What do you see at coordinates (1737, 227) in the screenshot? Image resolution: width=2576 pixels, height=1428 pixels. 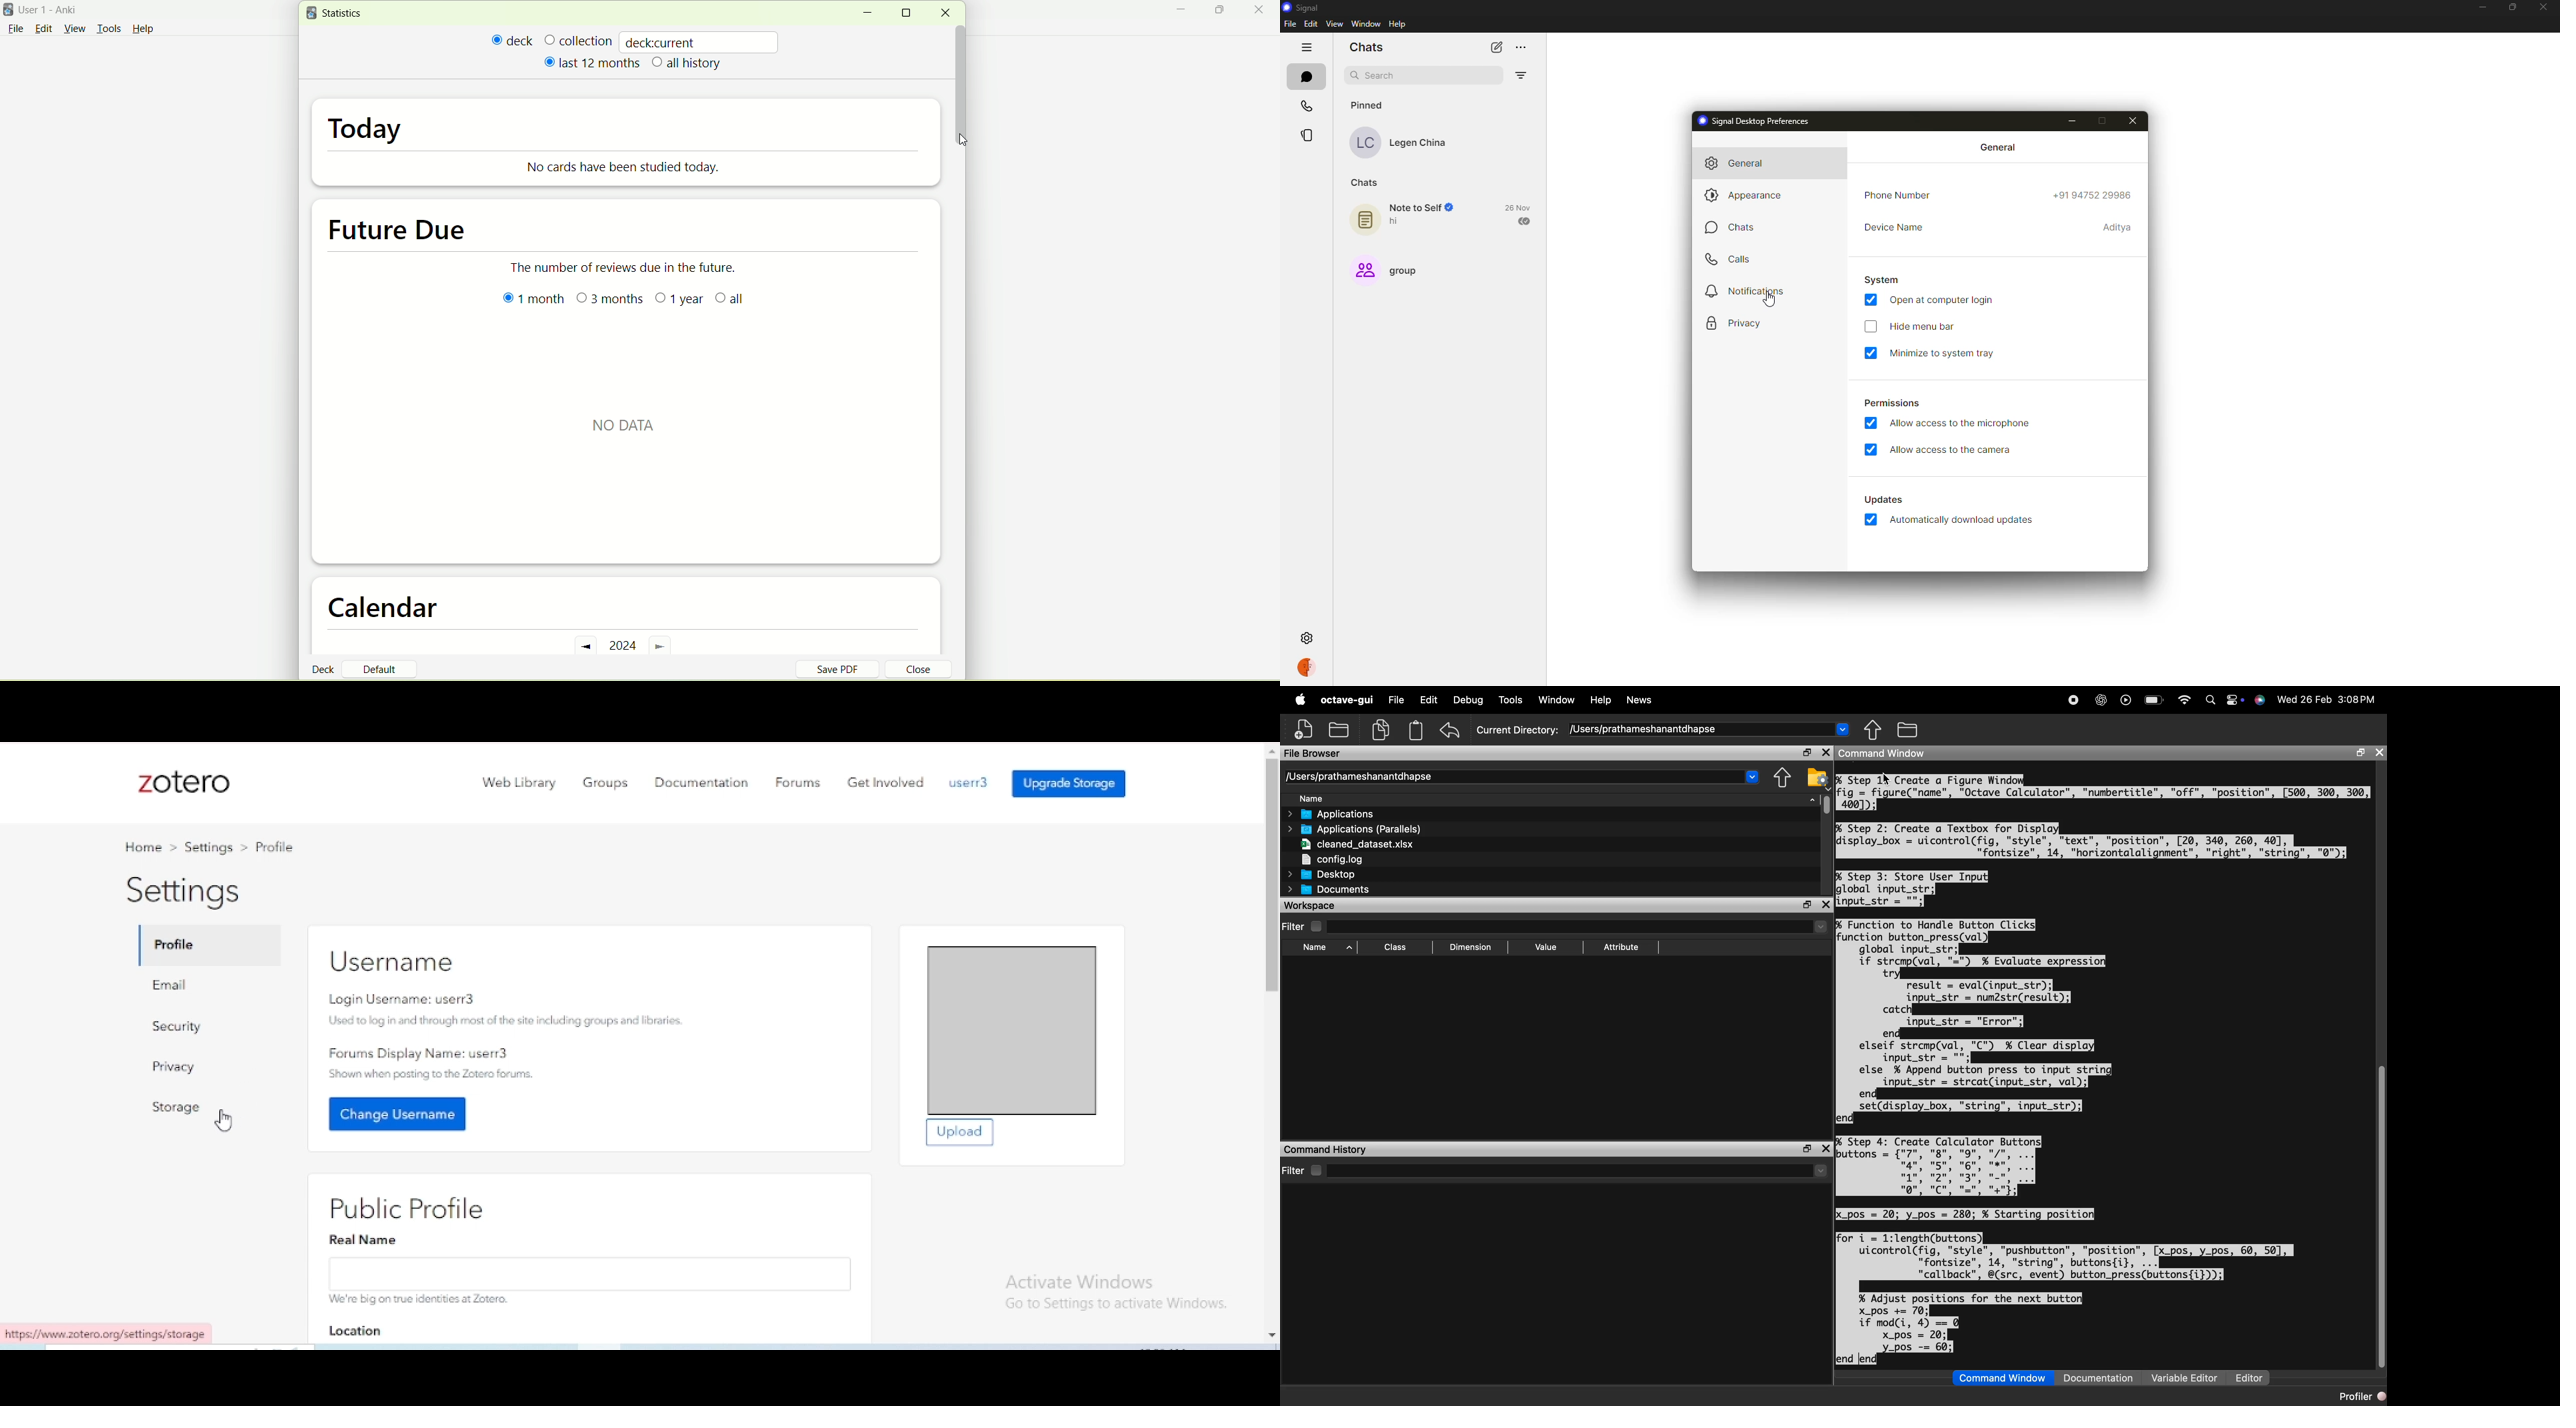 I see `chats` at bounding box center [1737, 227].